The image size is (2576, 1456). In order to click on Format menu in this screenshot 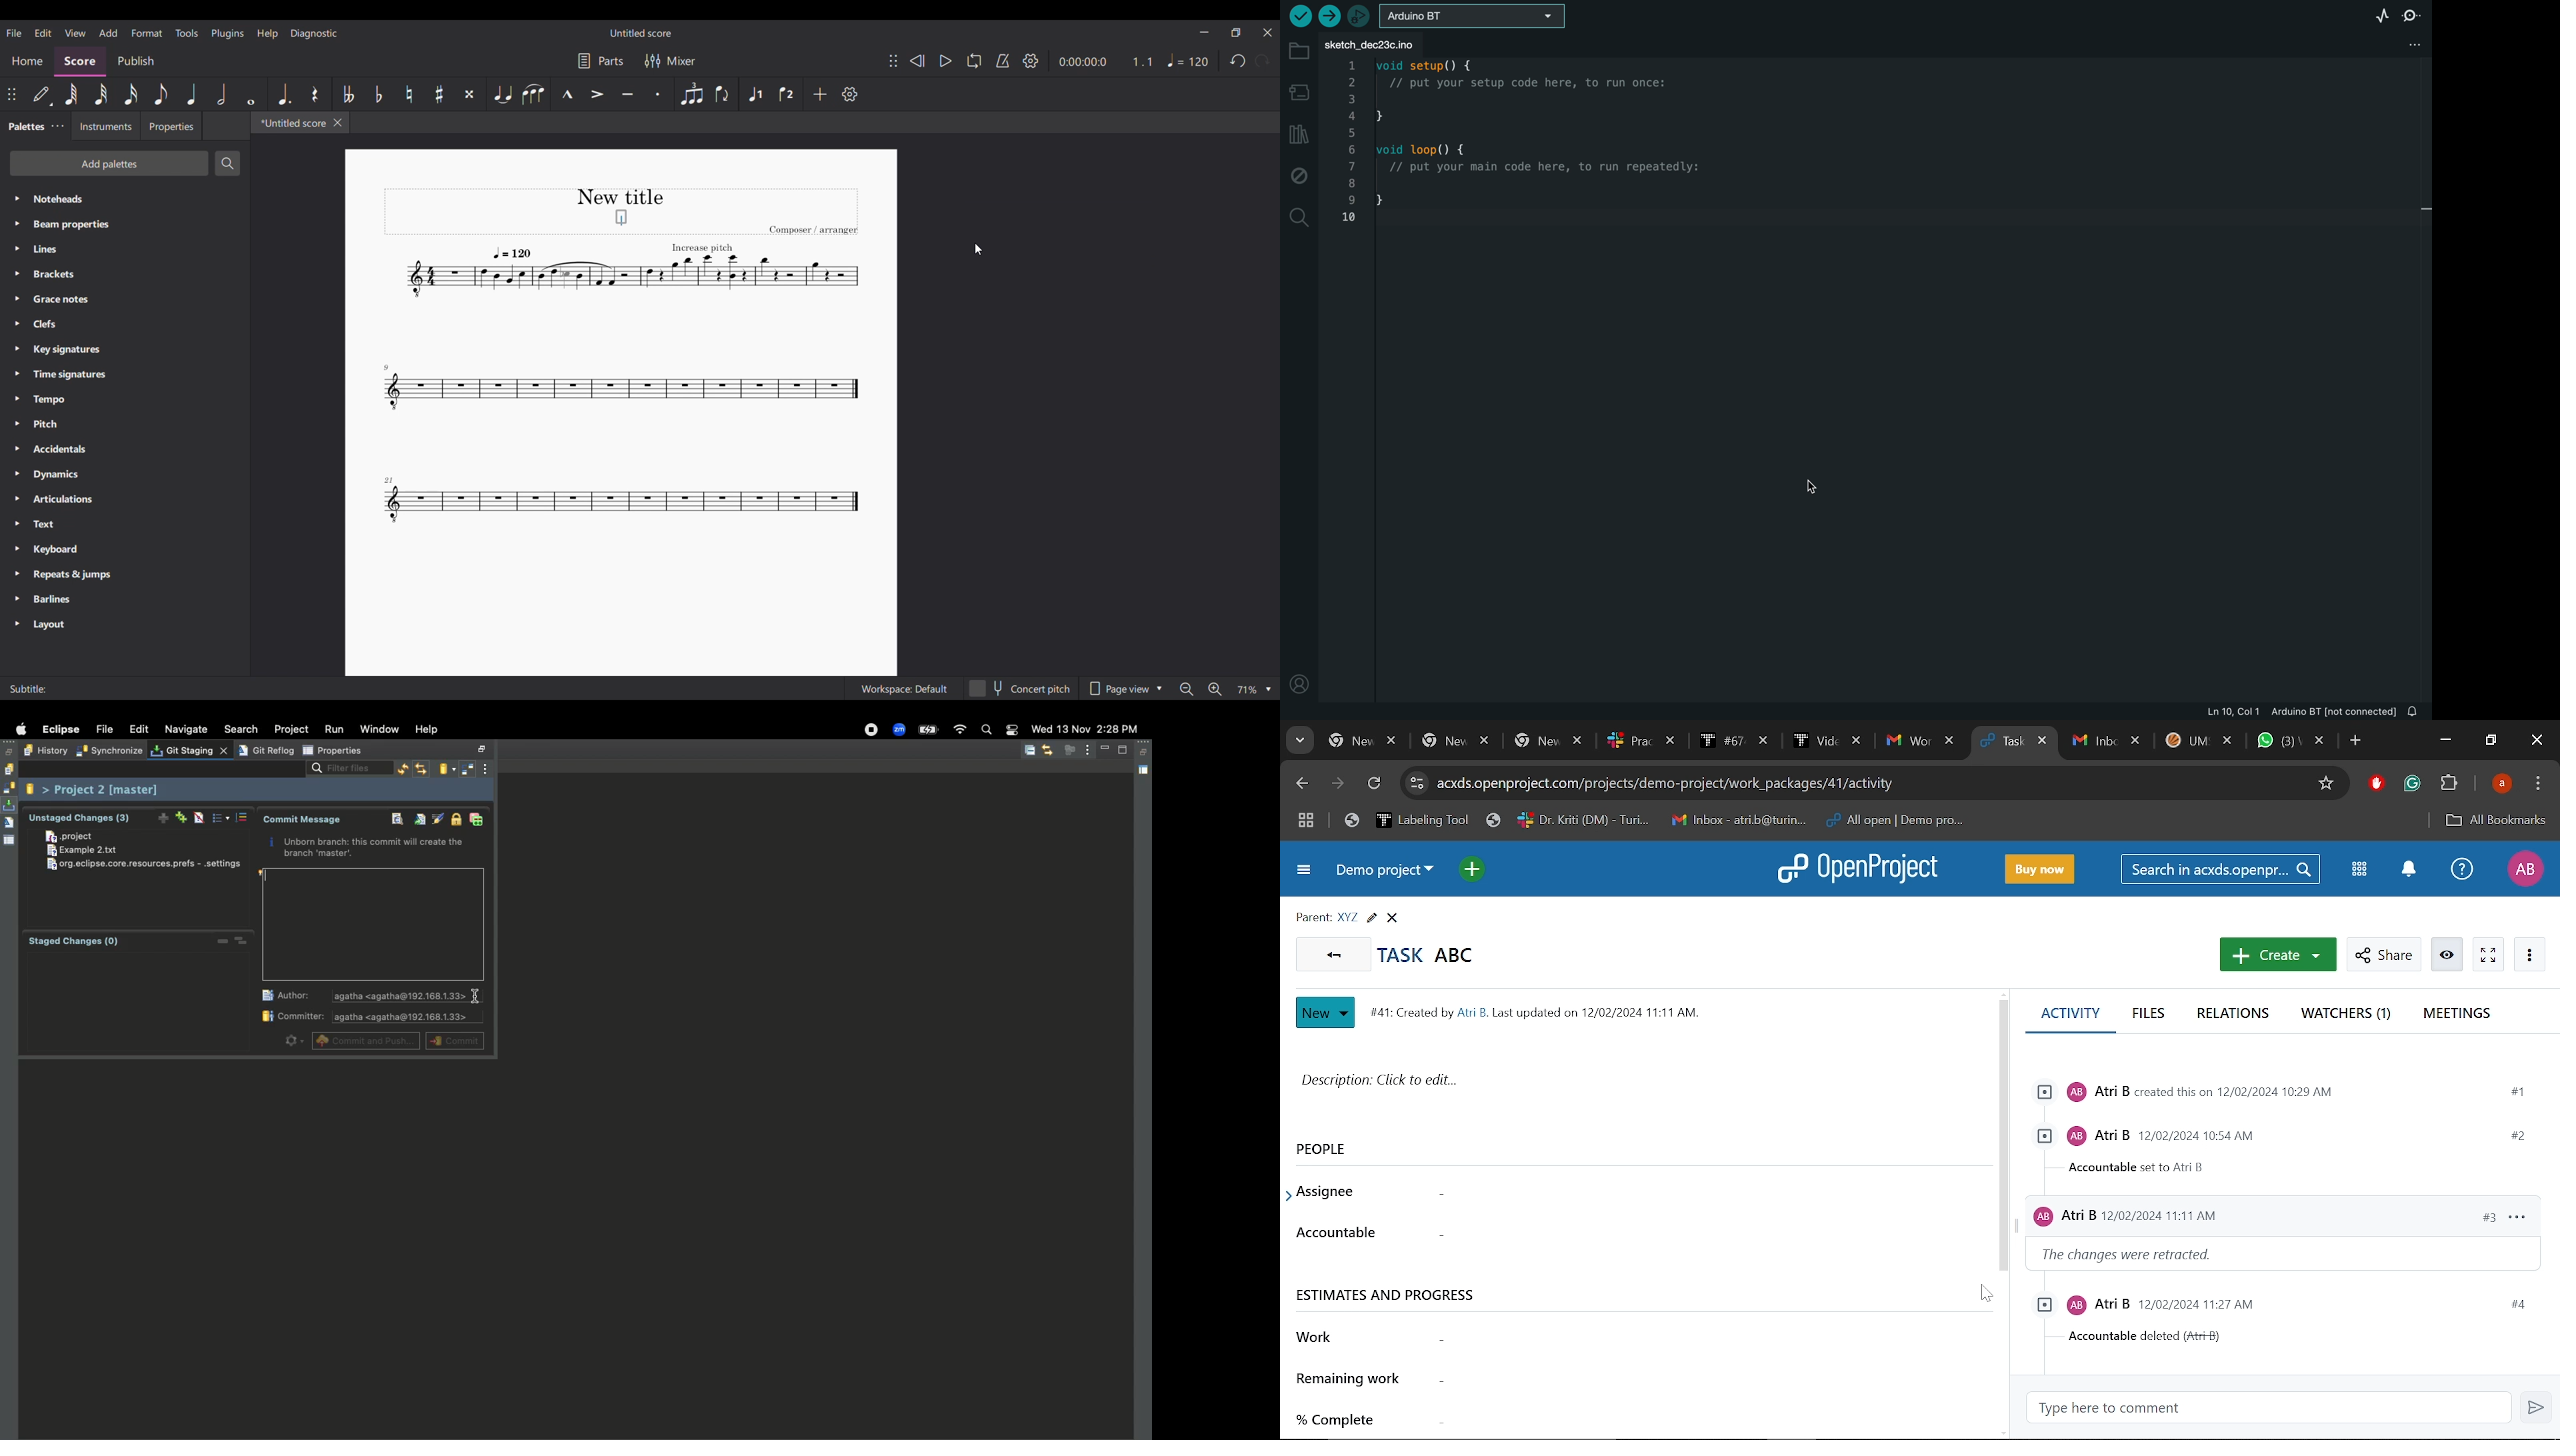, I will do `click(147, 33)`.